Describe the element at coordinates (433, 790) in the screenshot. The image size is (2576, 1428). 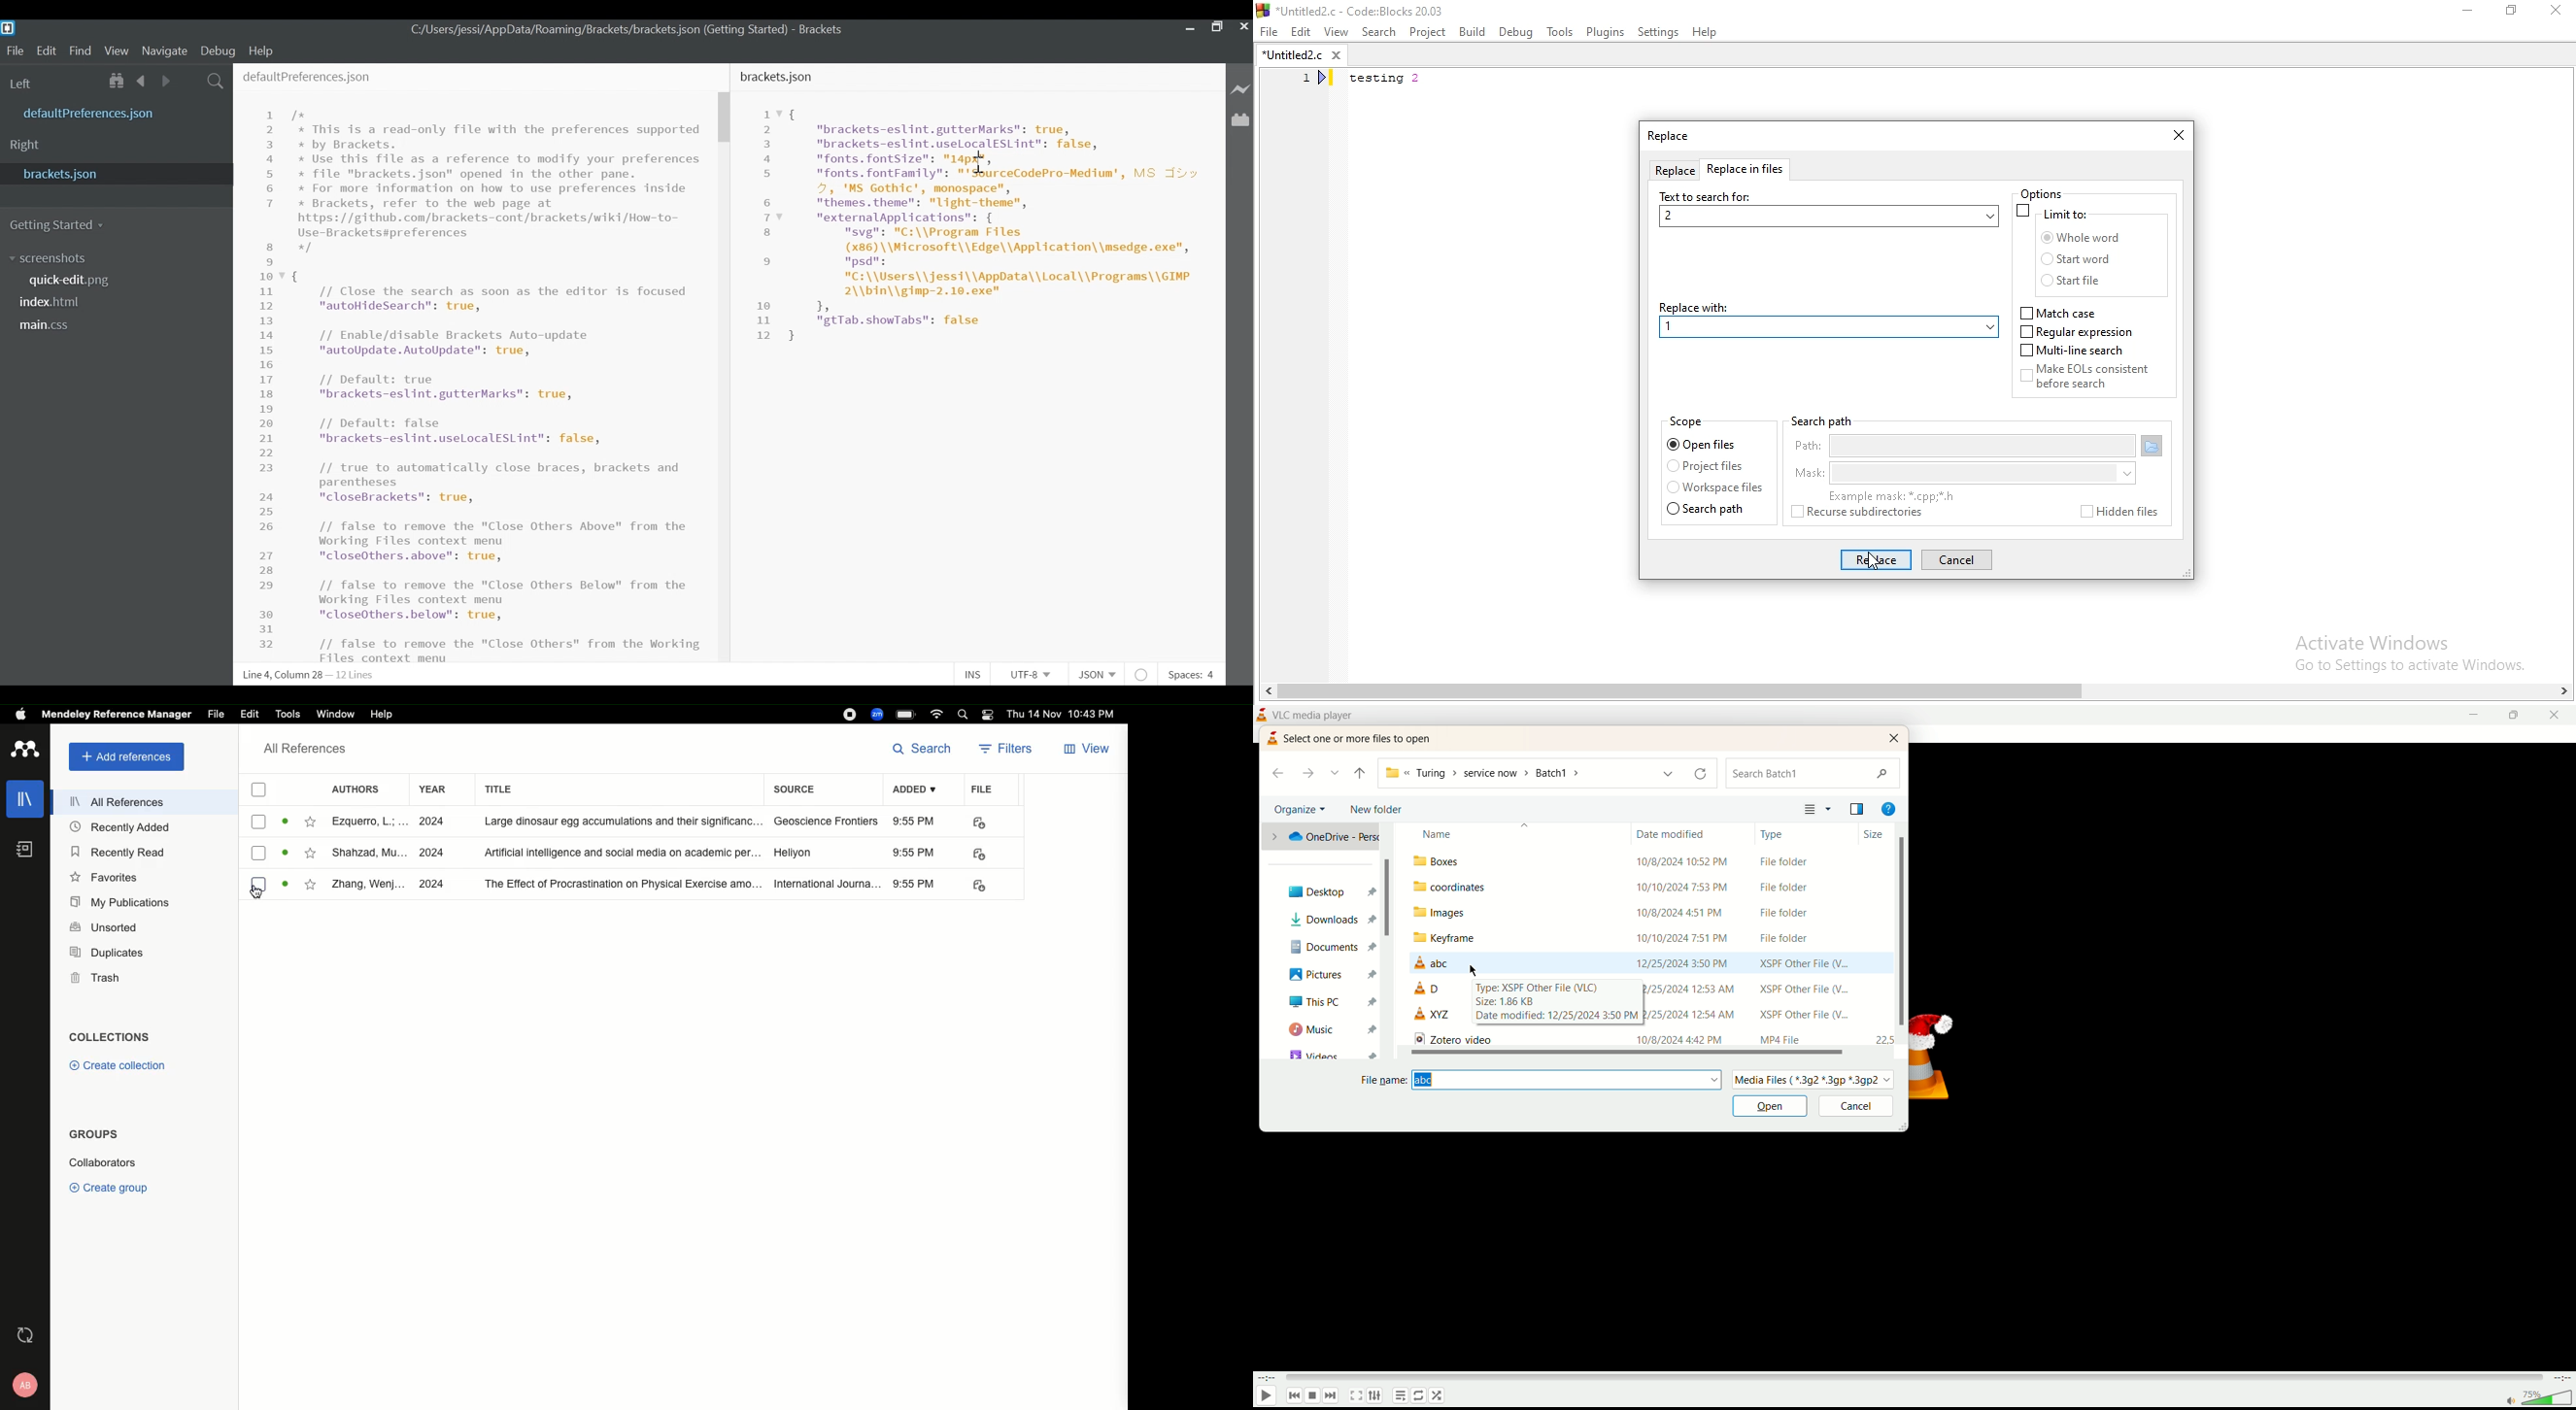
I see `Year` at that location.